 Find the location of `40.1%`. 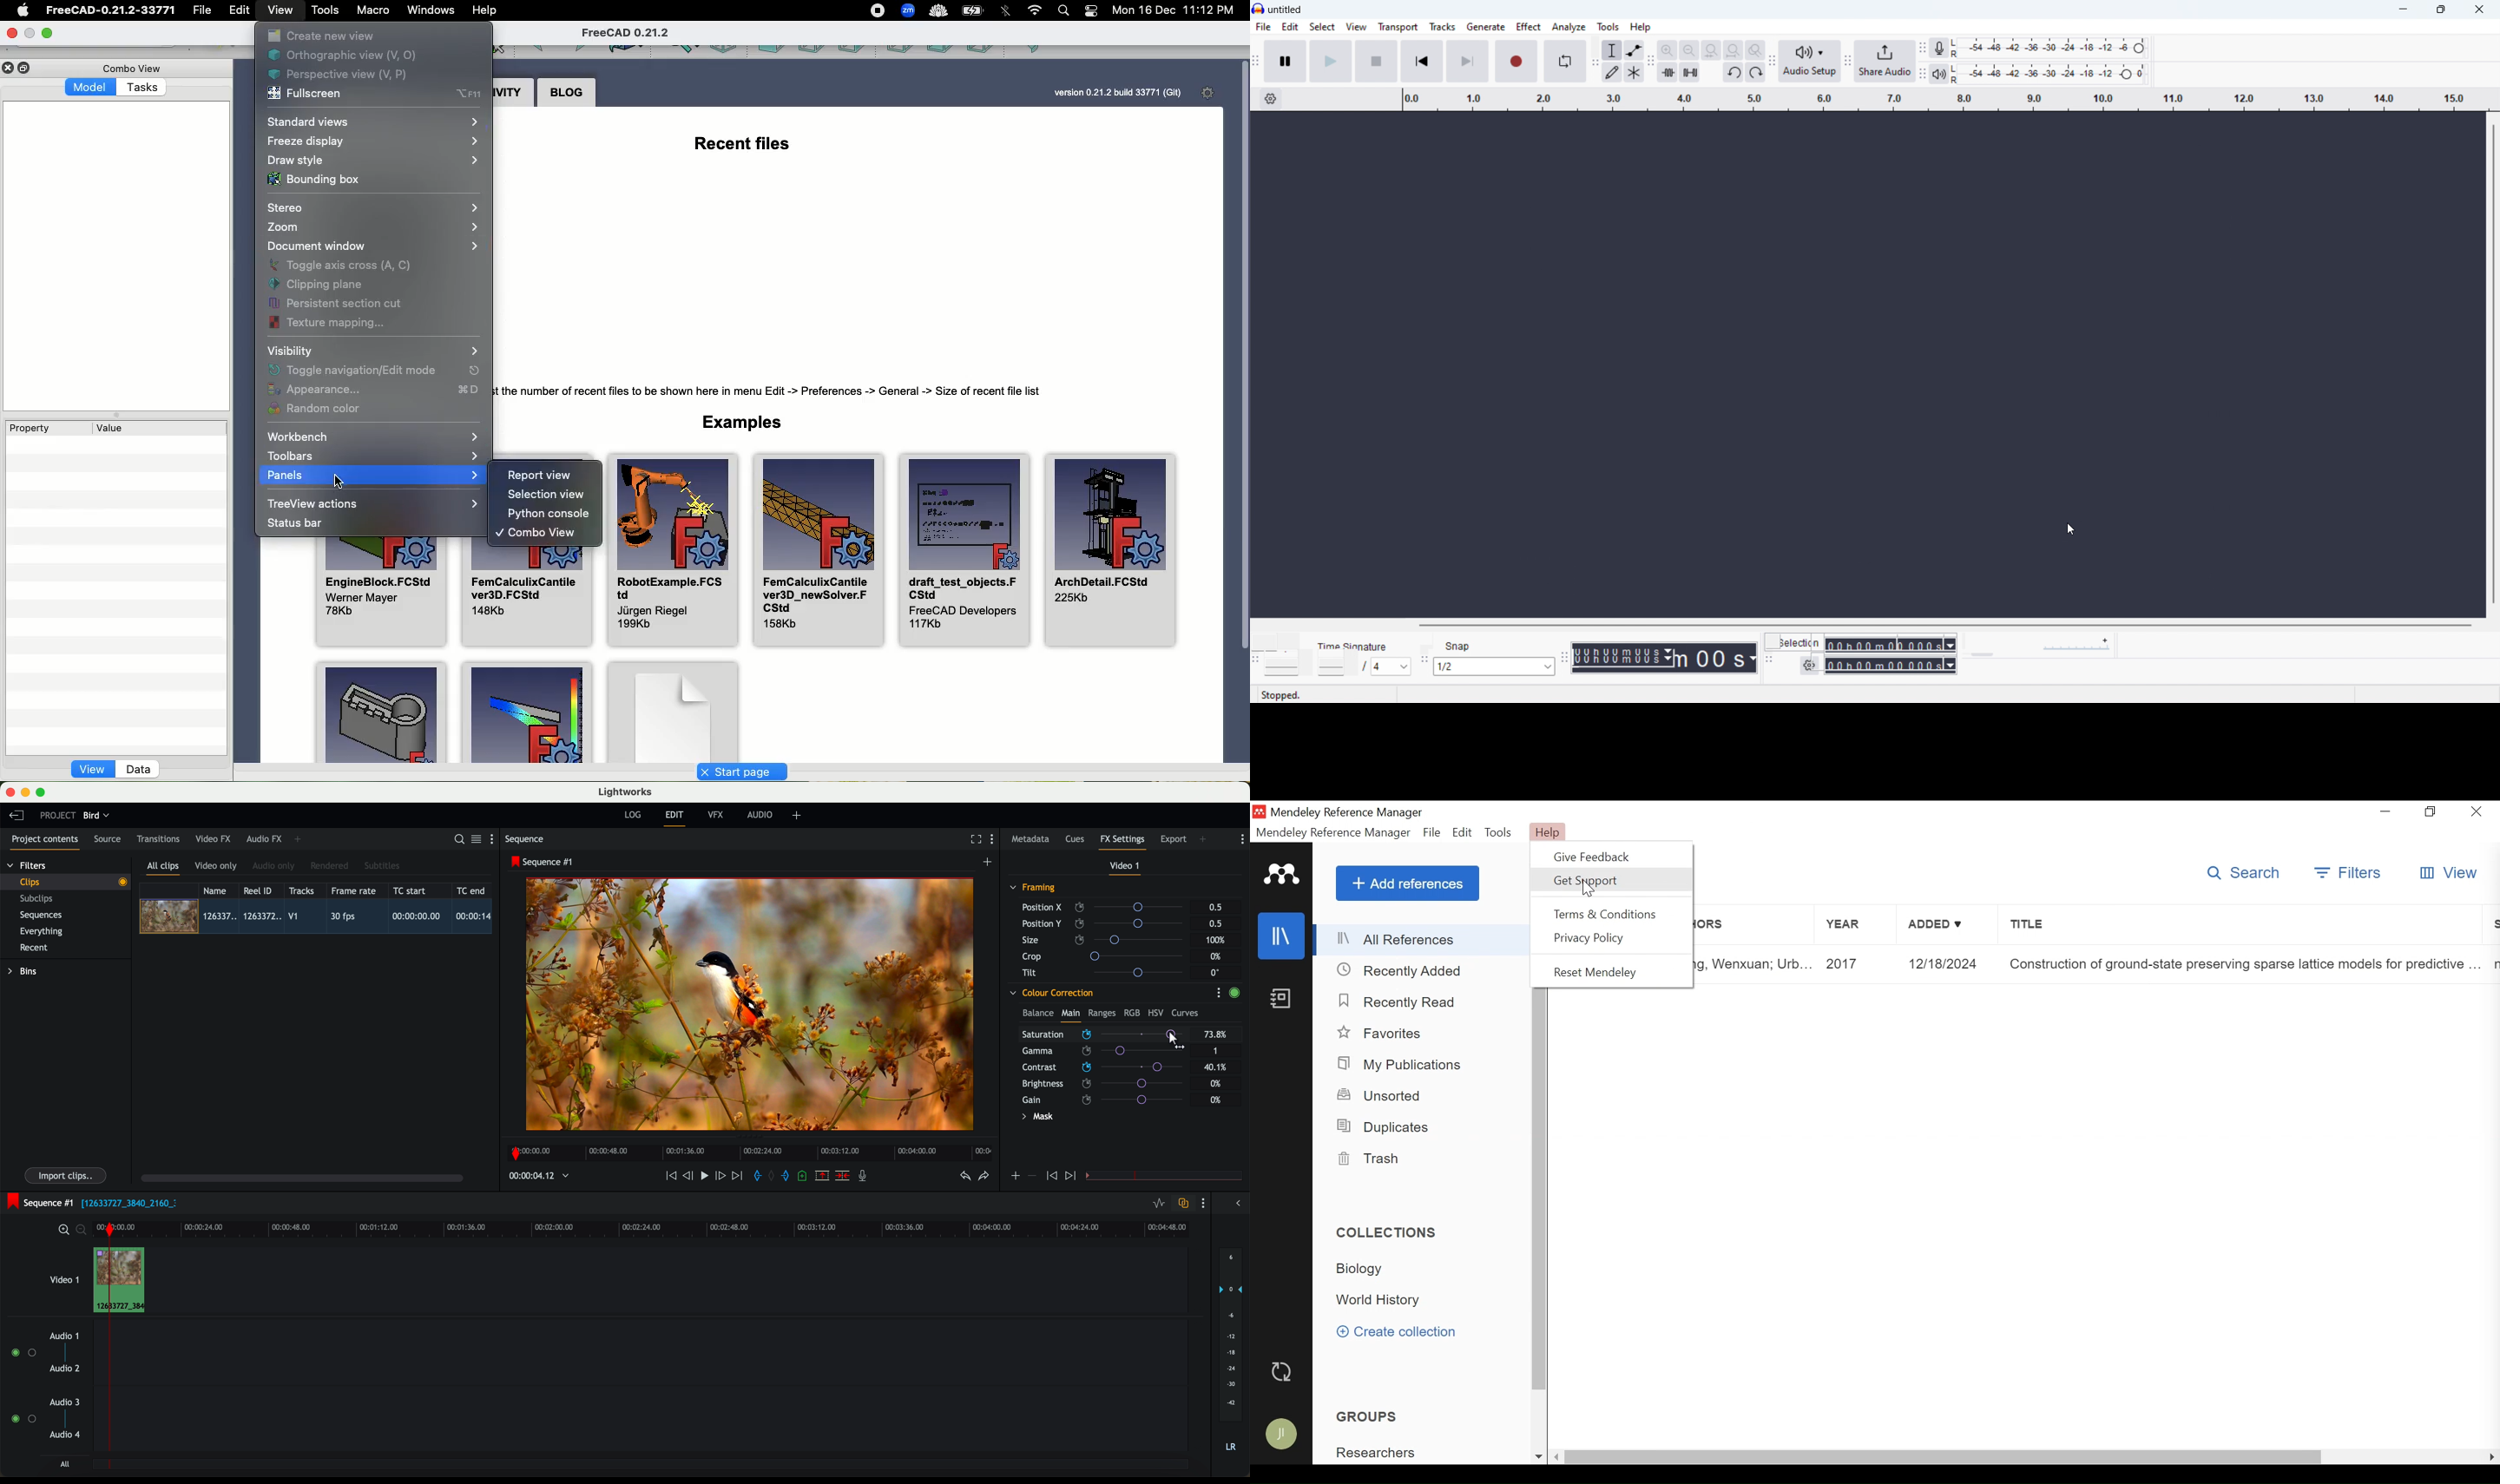

40.1% is located at coordinates (1218, 1067).